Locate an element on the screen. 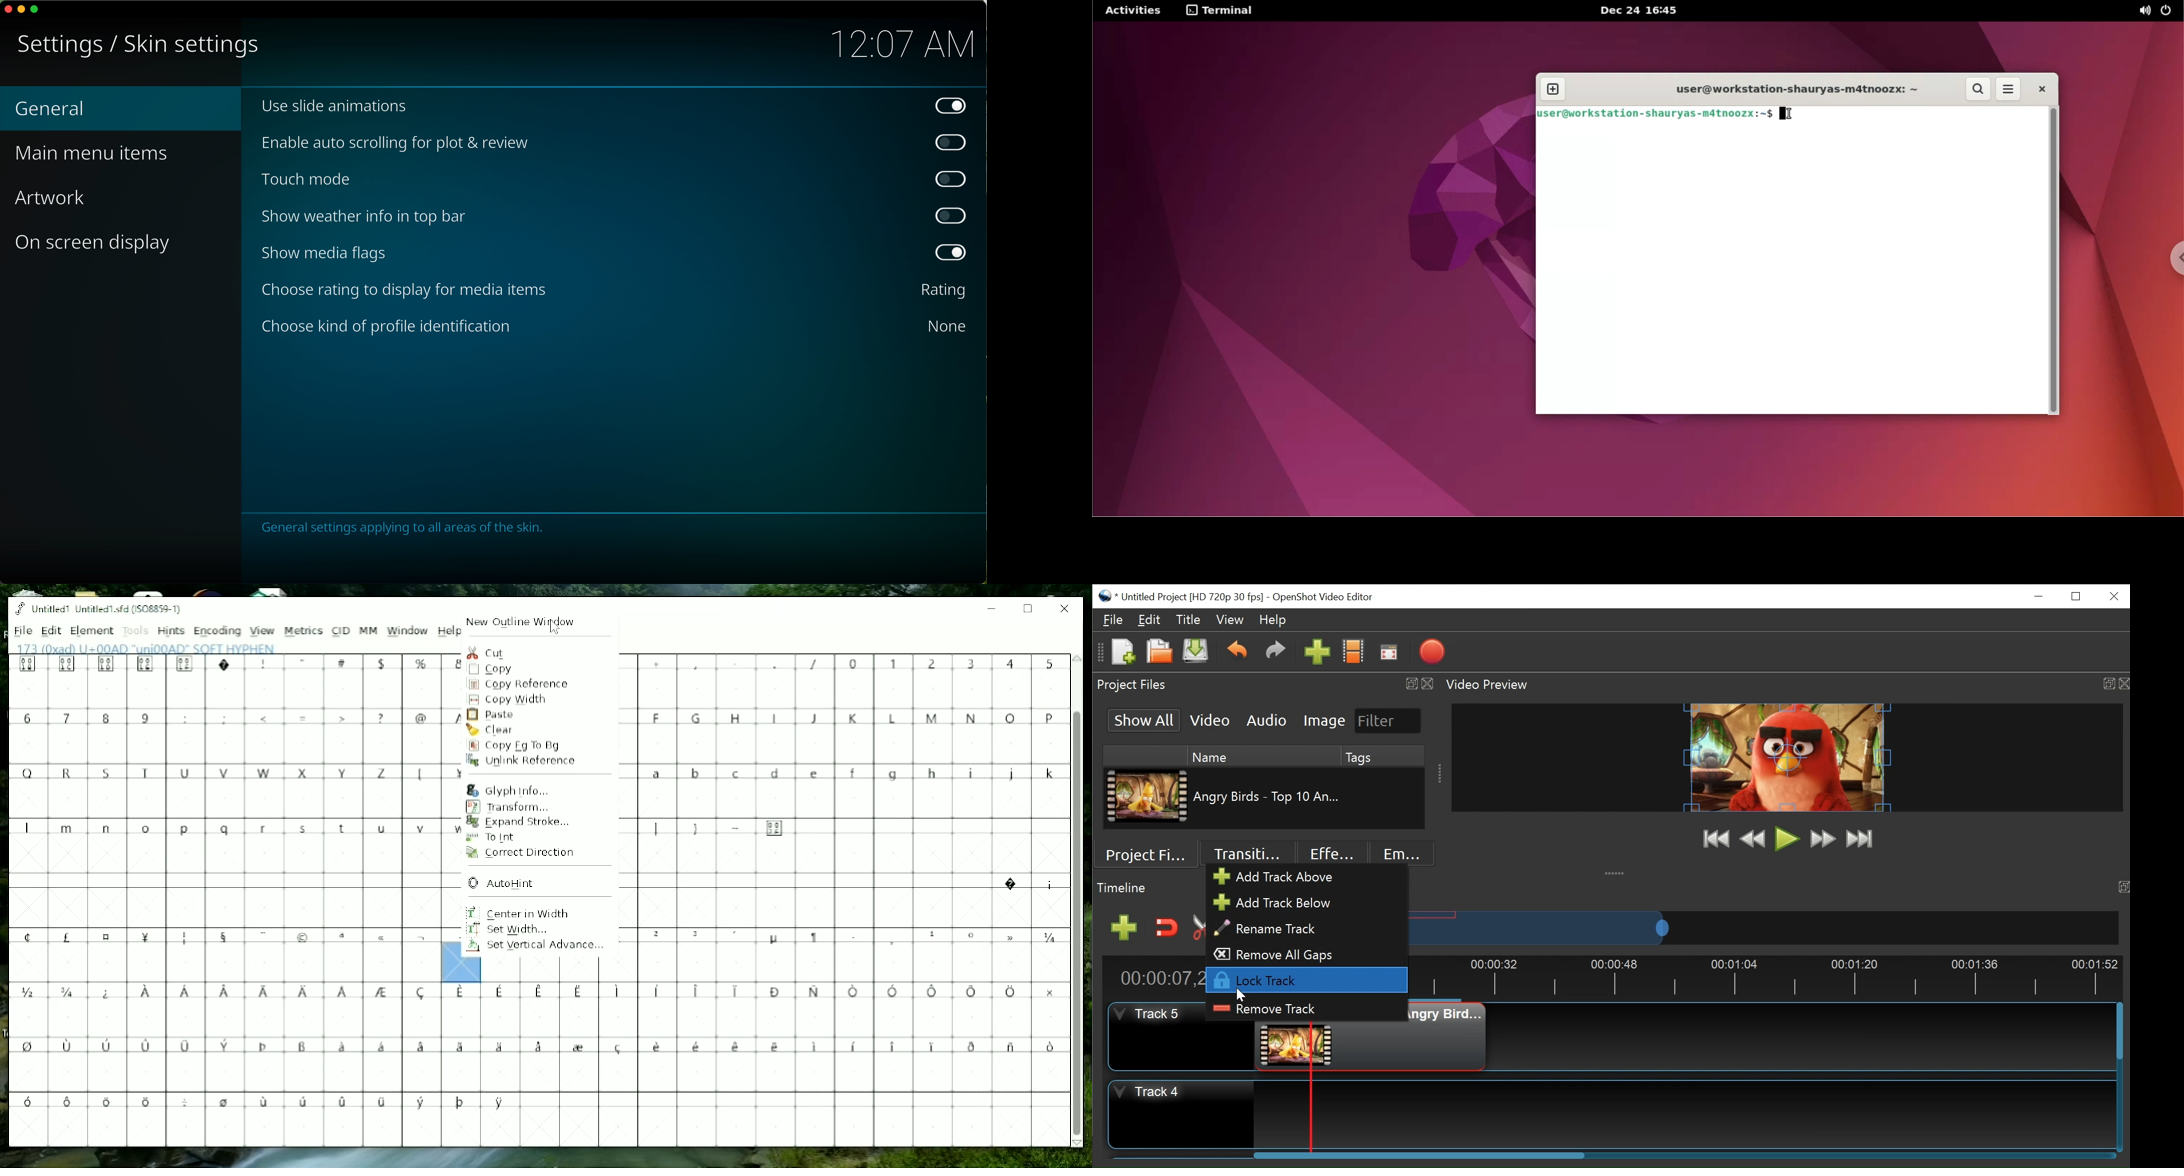  View is located at coordinates (1229, 621).